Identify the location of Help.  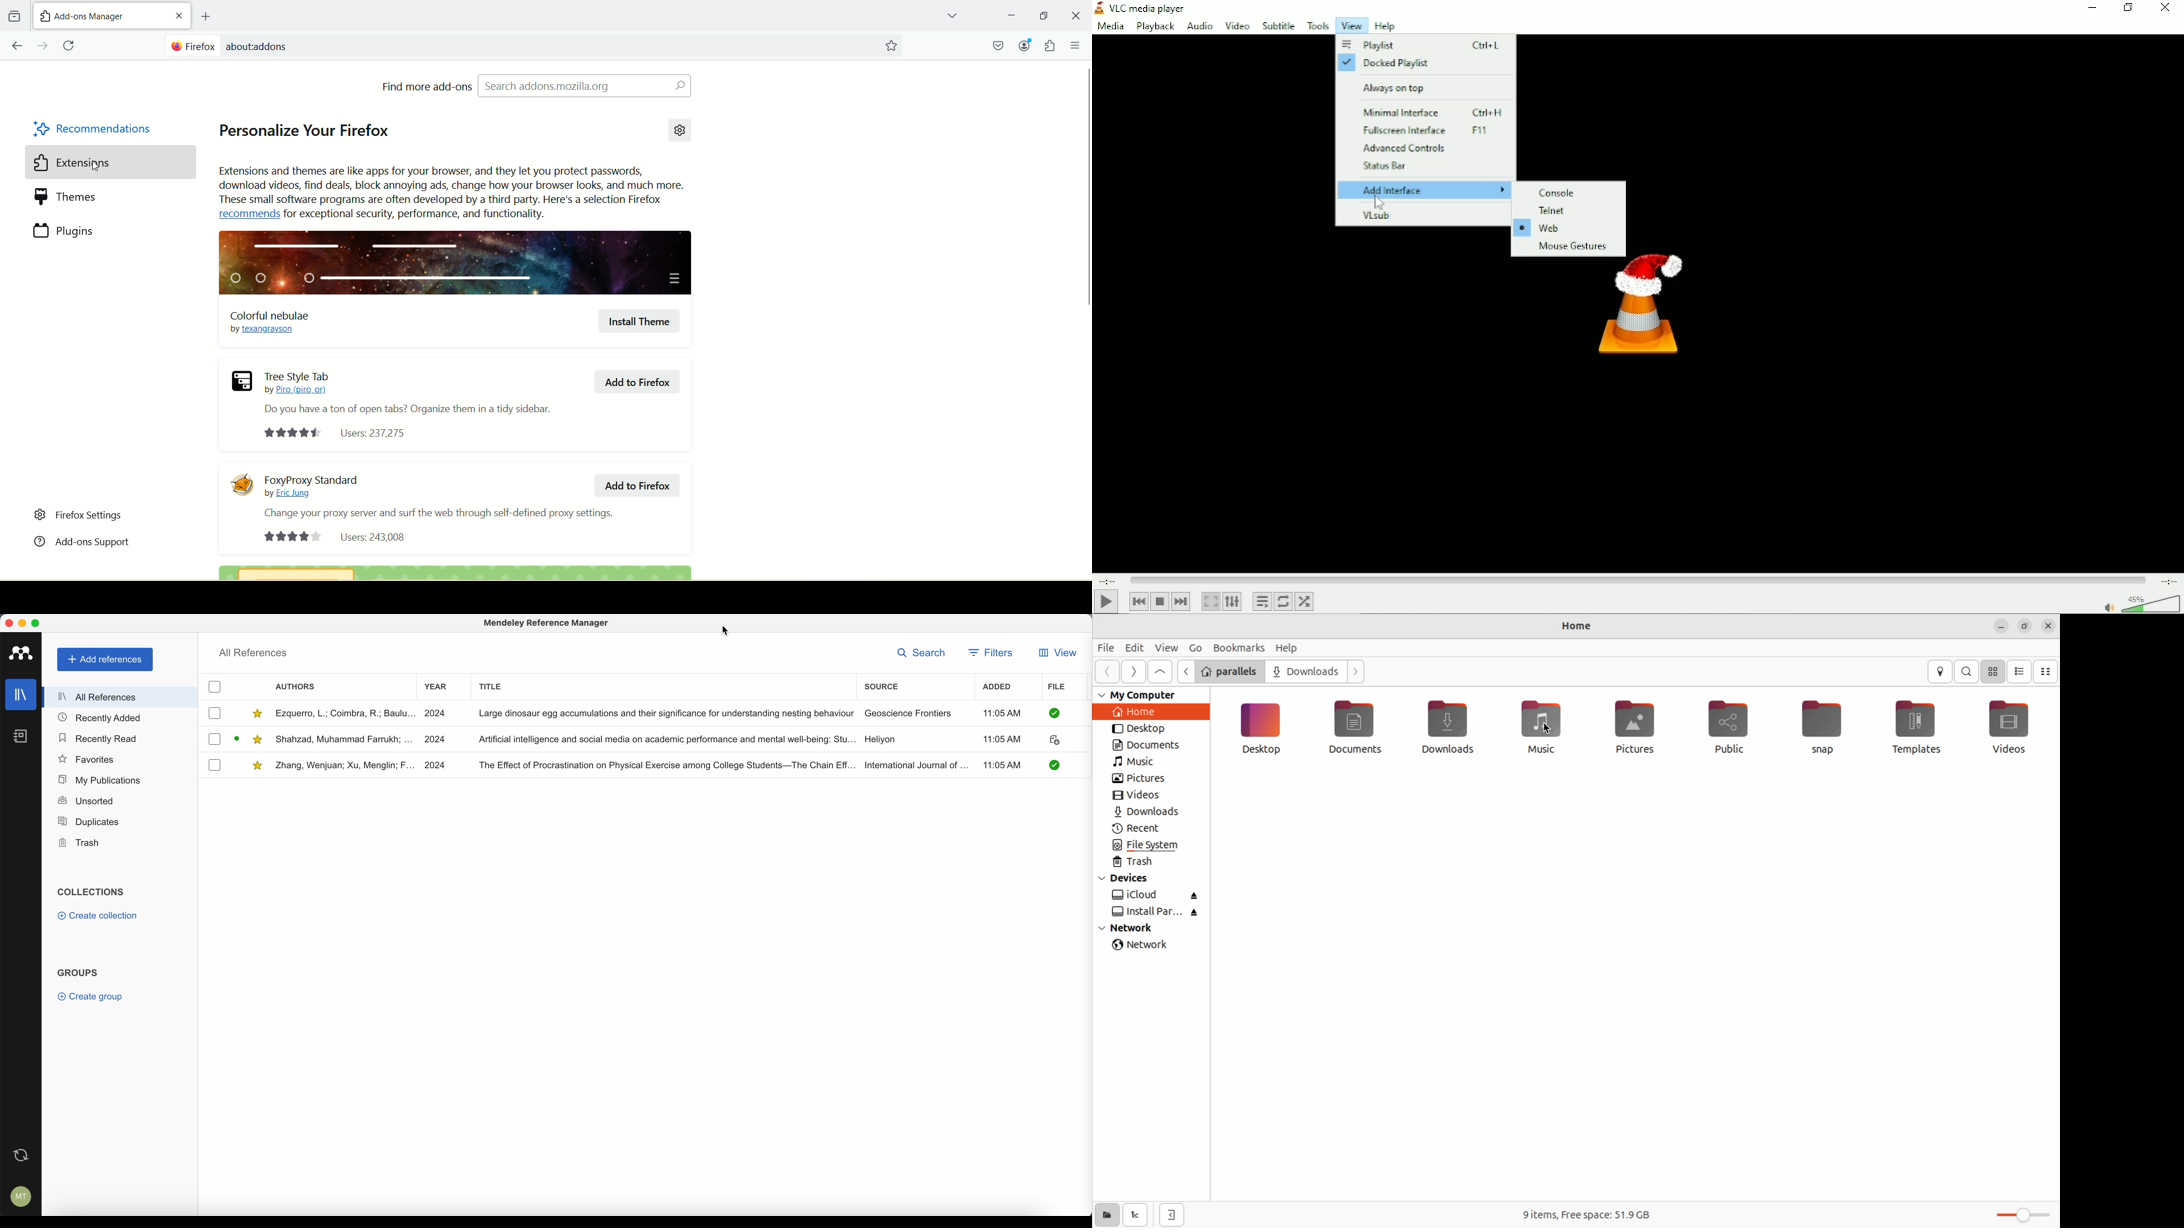
(1385, 26).